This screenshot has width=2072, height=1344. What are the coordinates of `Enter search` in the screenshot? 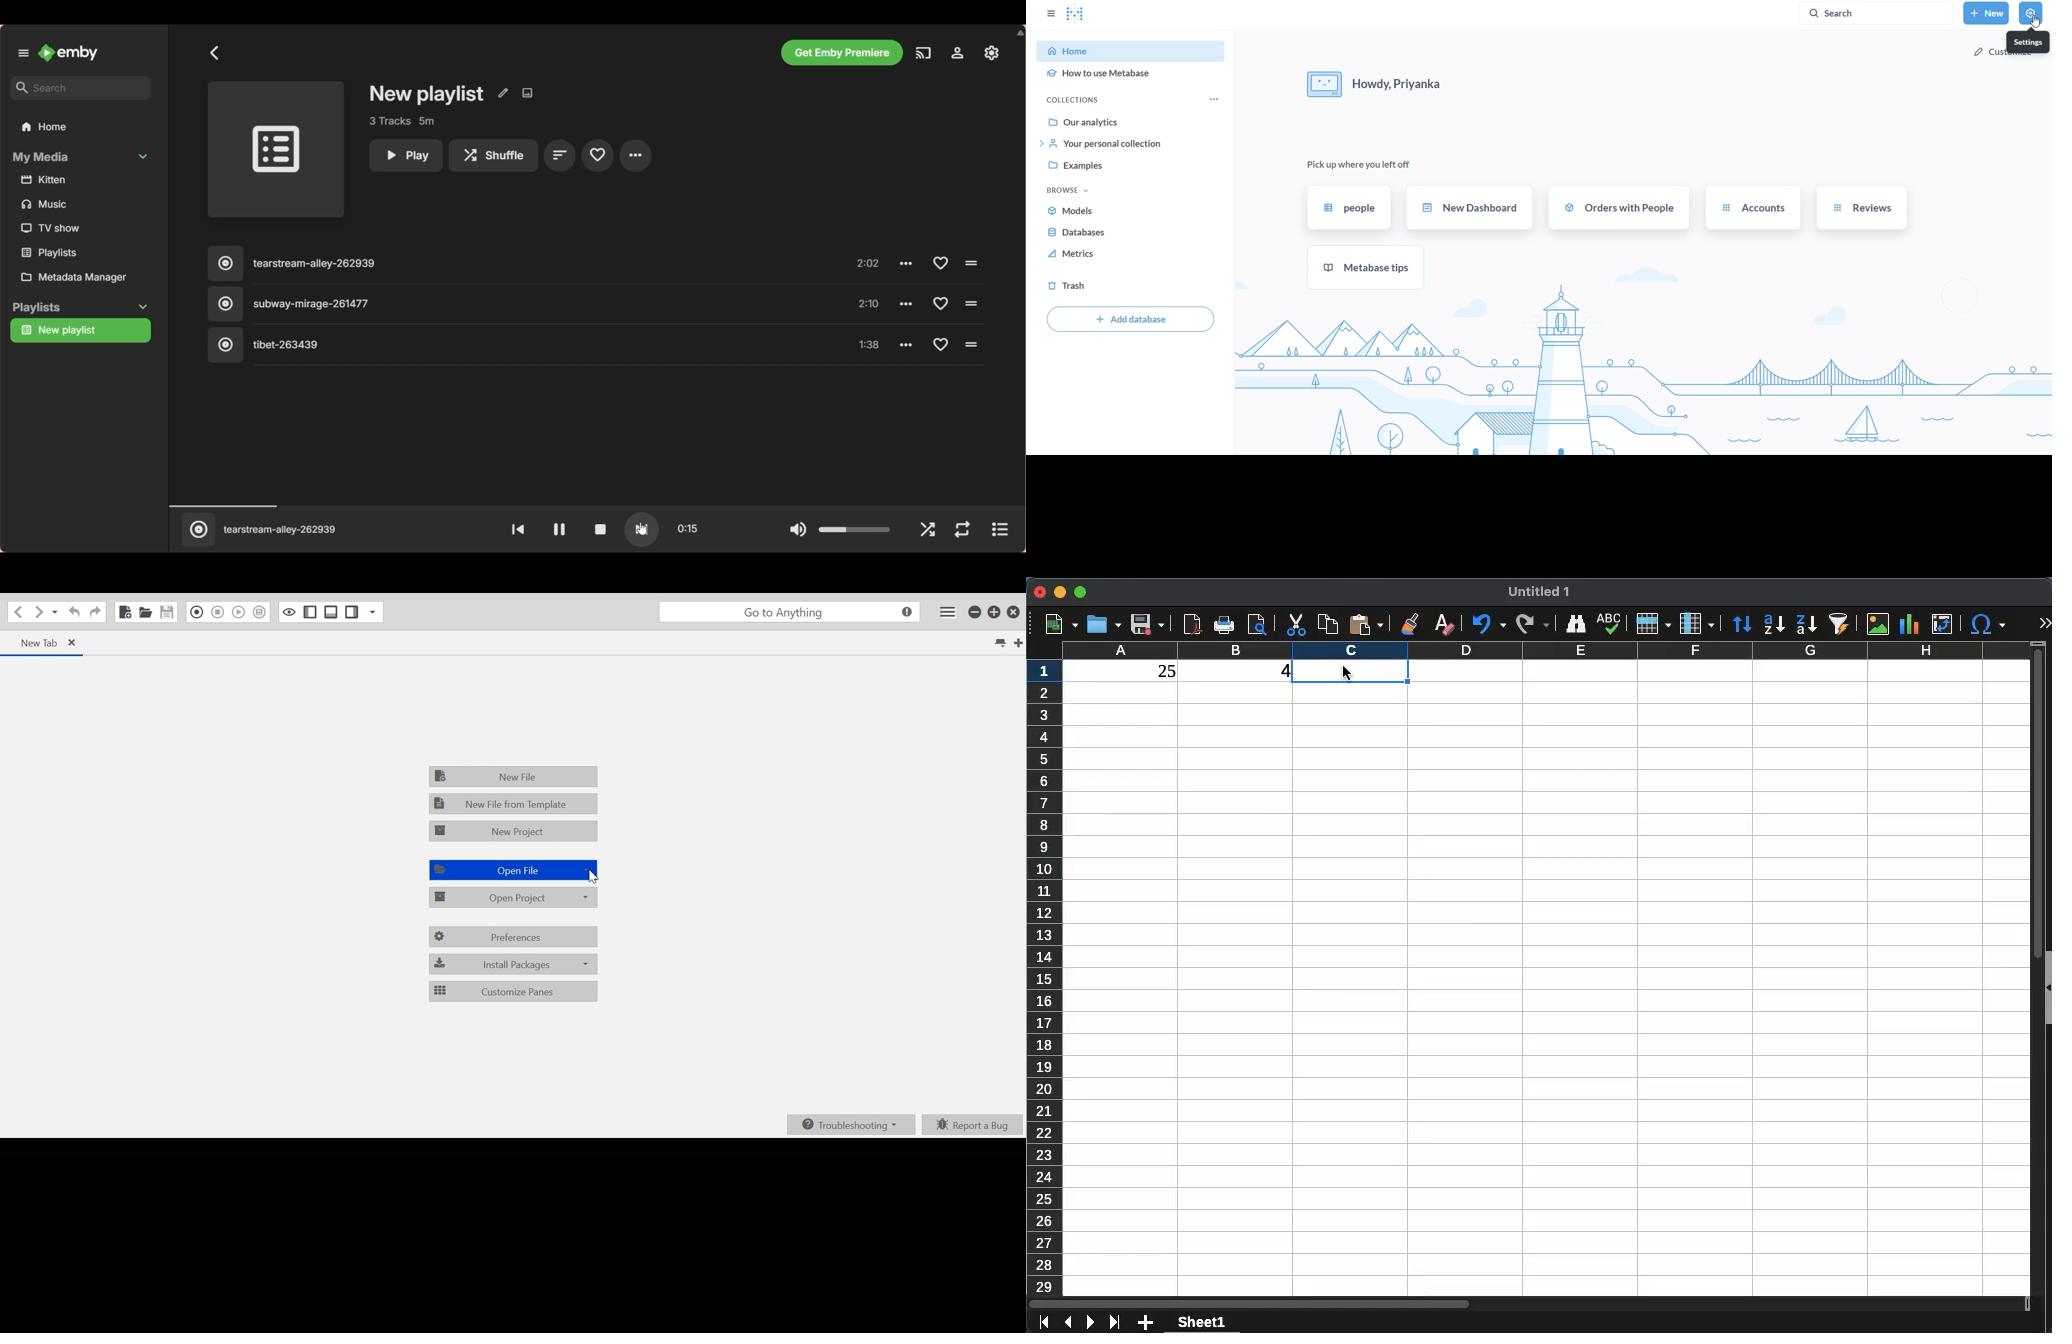 It's located at (80, 89).